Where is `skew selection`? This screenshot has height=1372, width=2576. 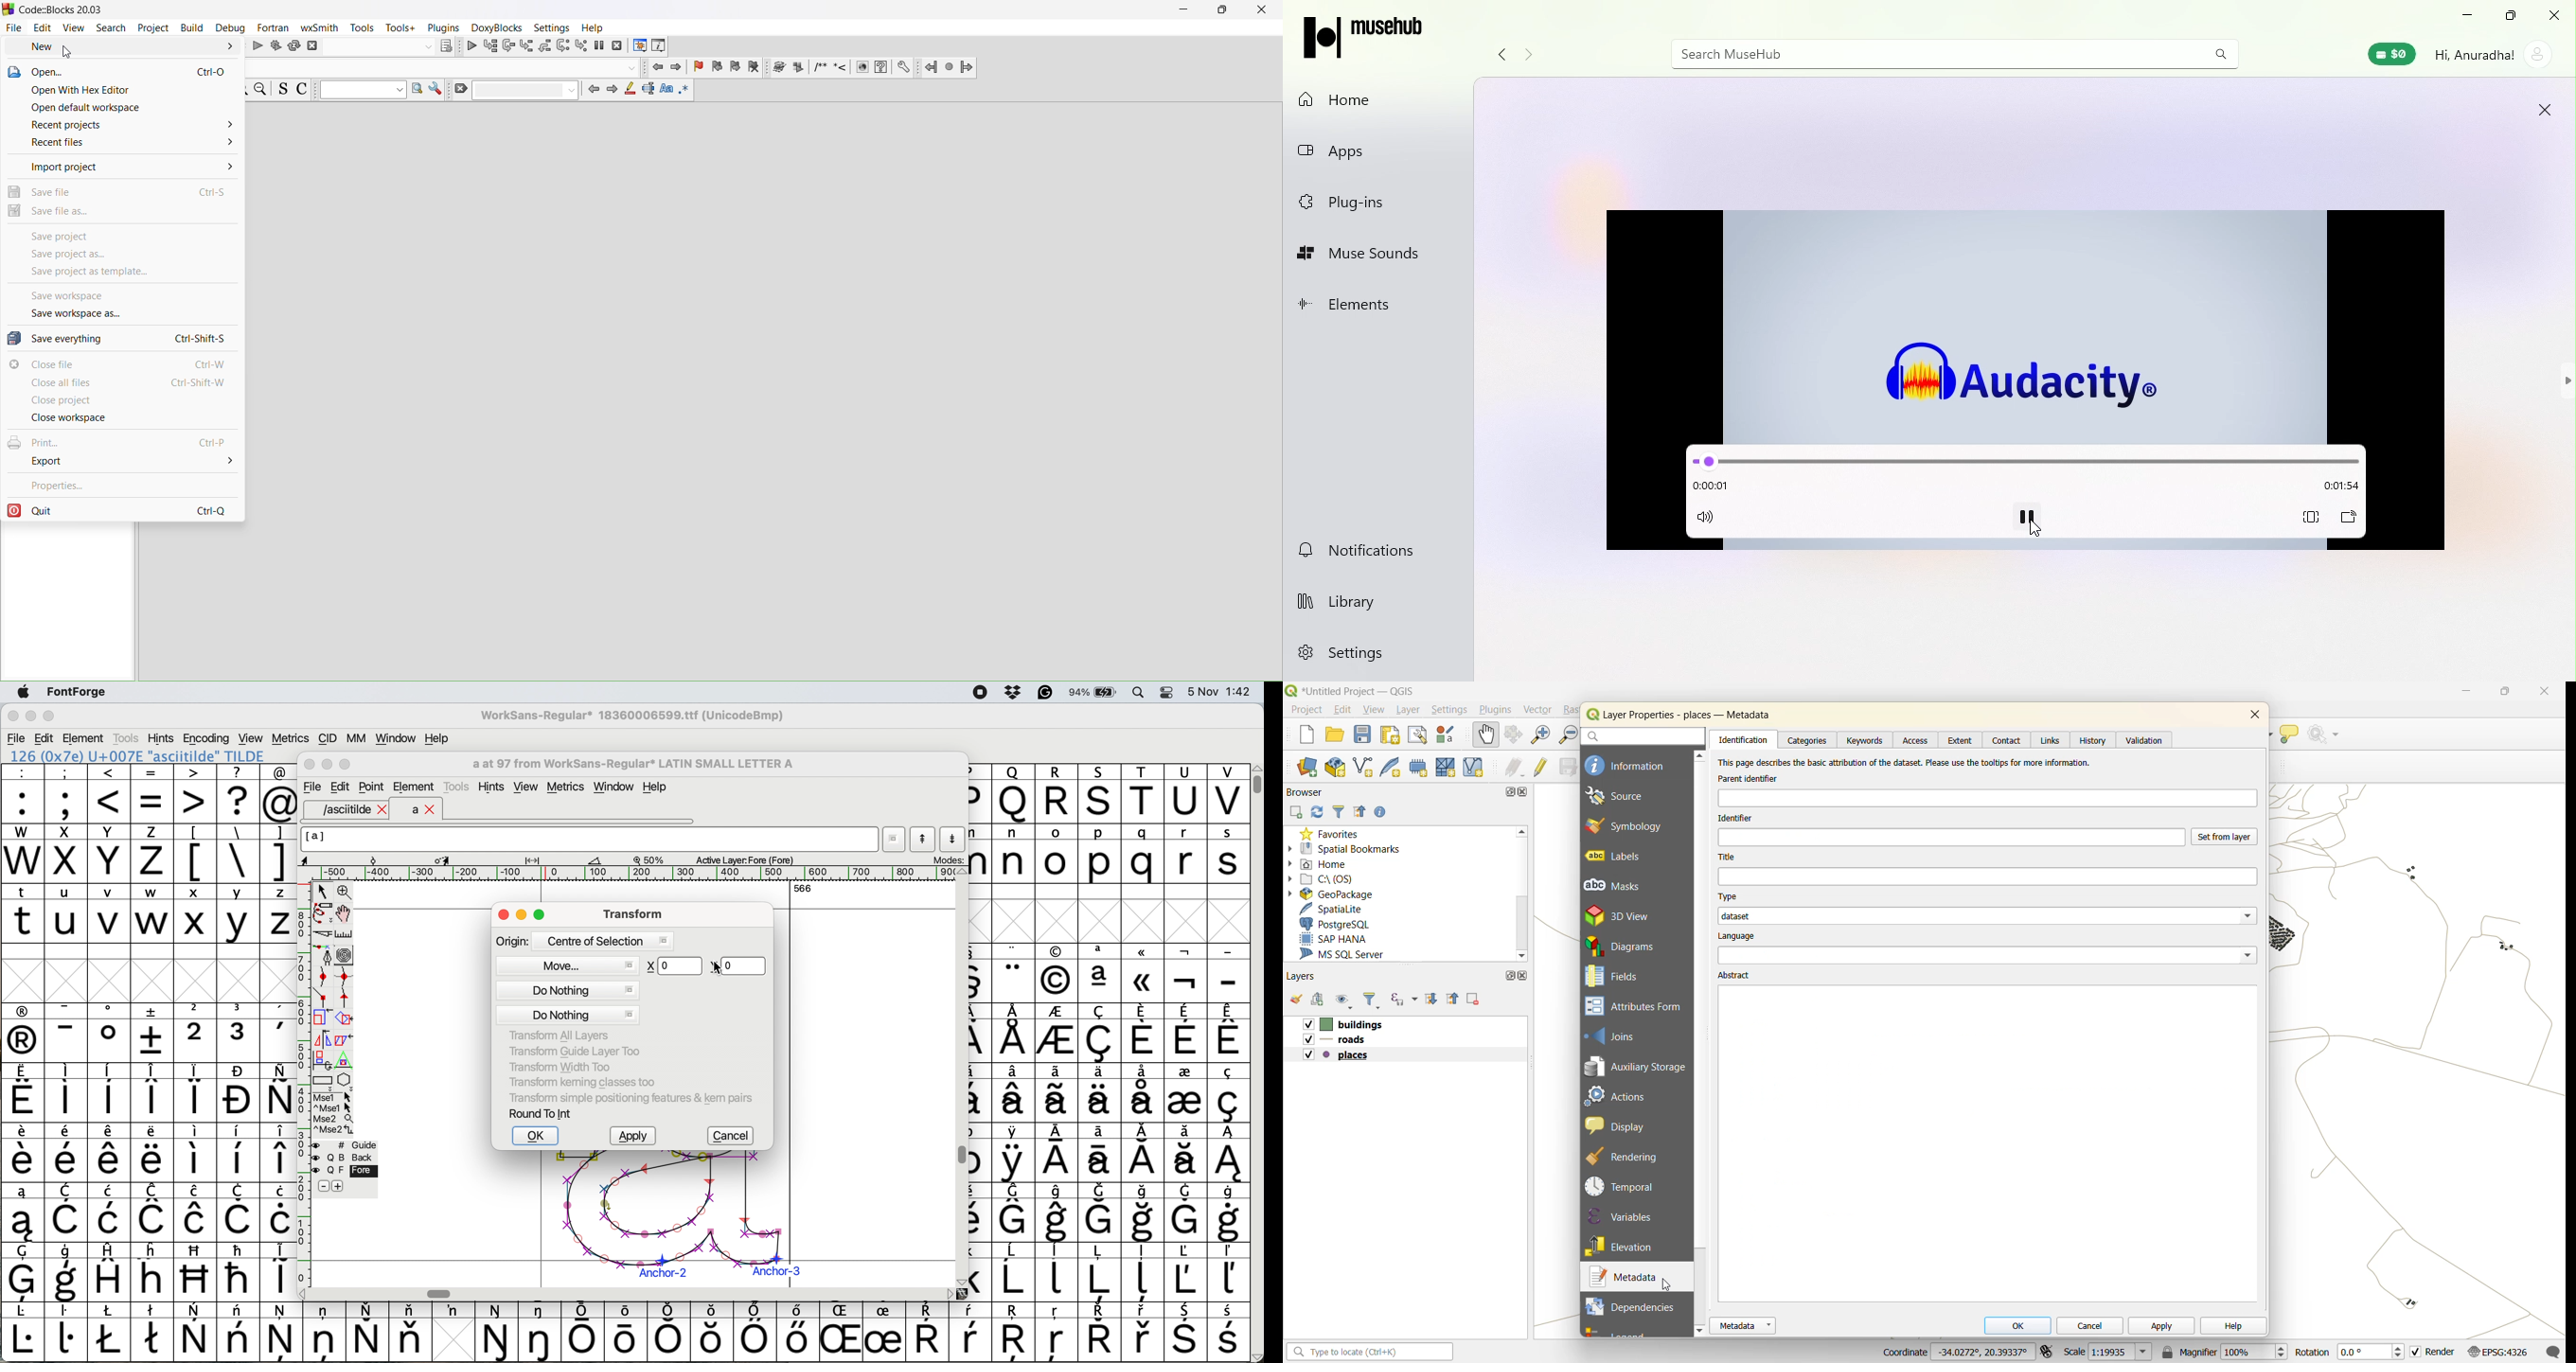
skew selection is located at coordinates (347, 1041).